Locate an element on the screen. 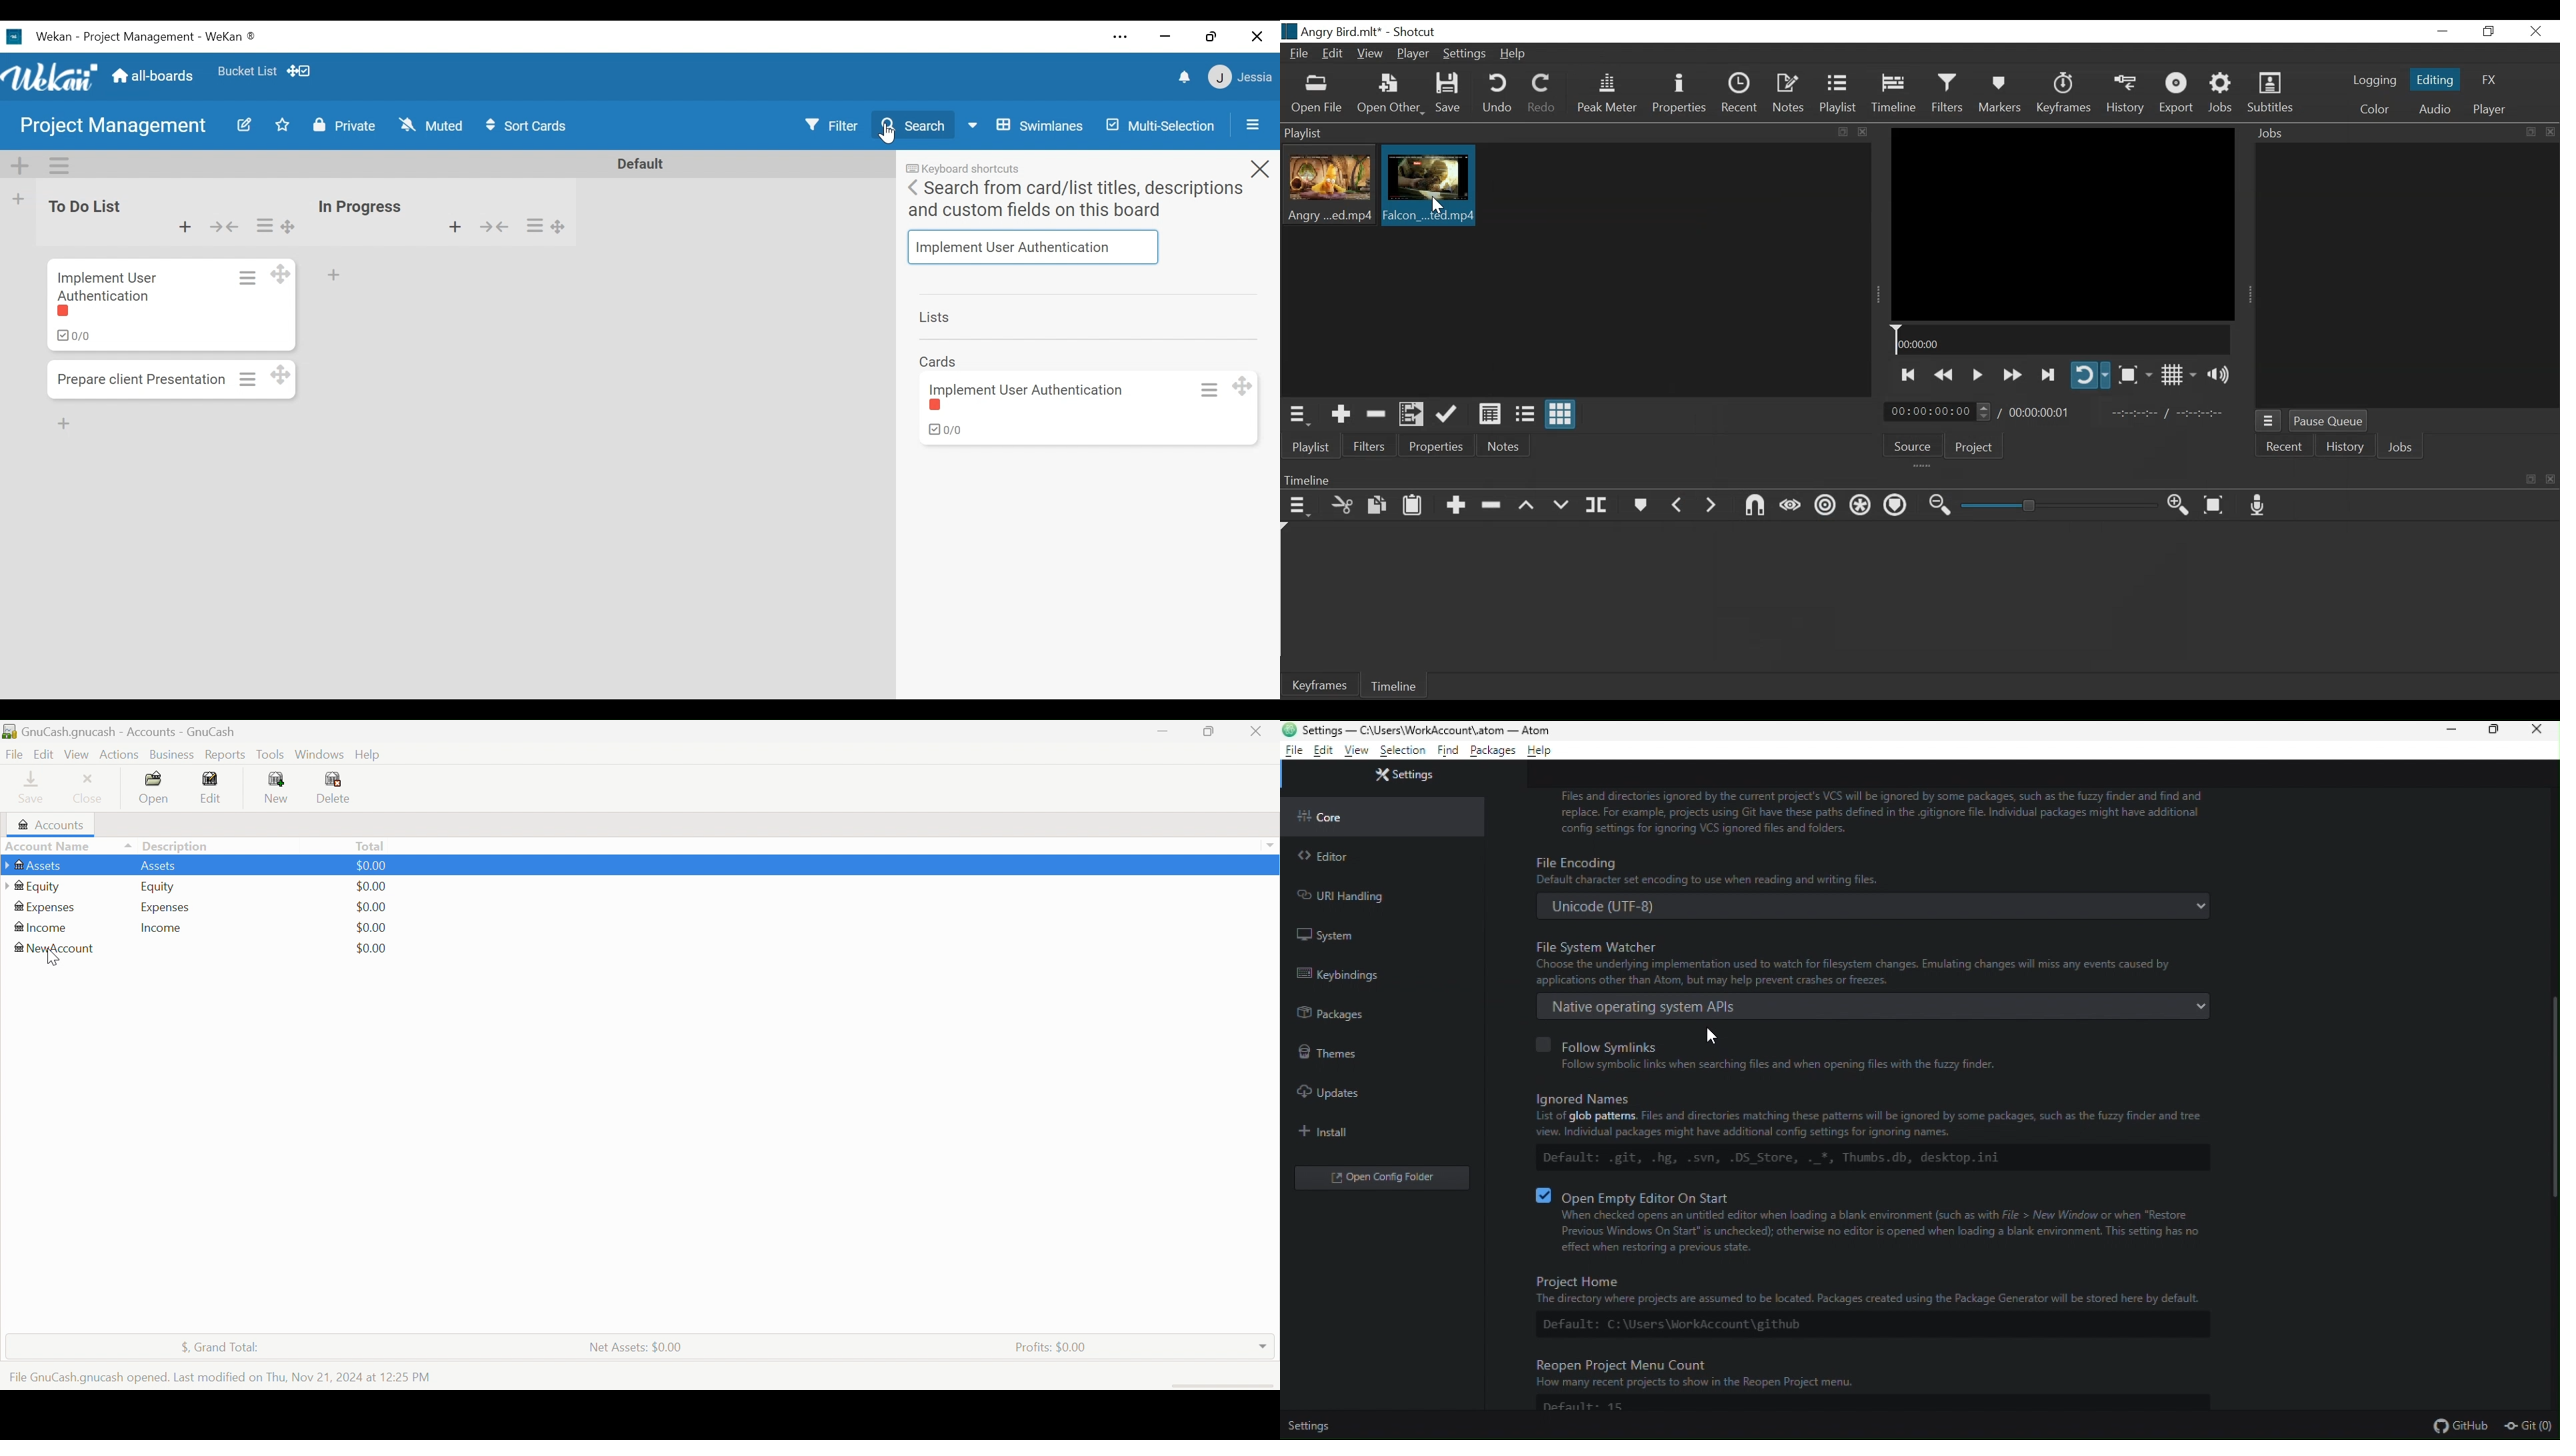 The image size is (2576, 1456). Show volume control is located at coordinates (2223, 375).